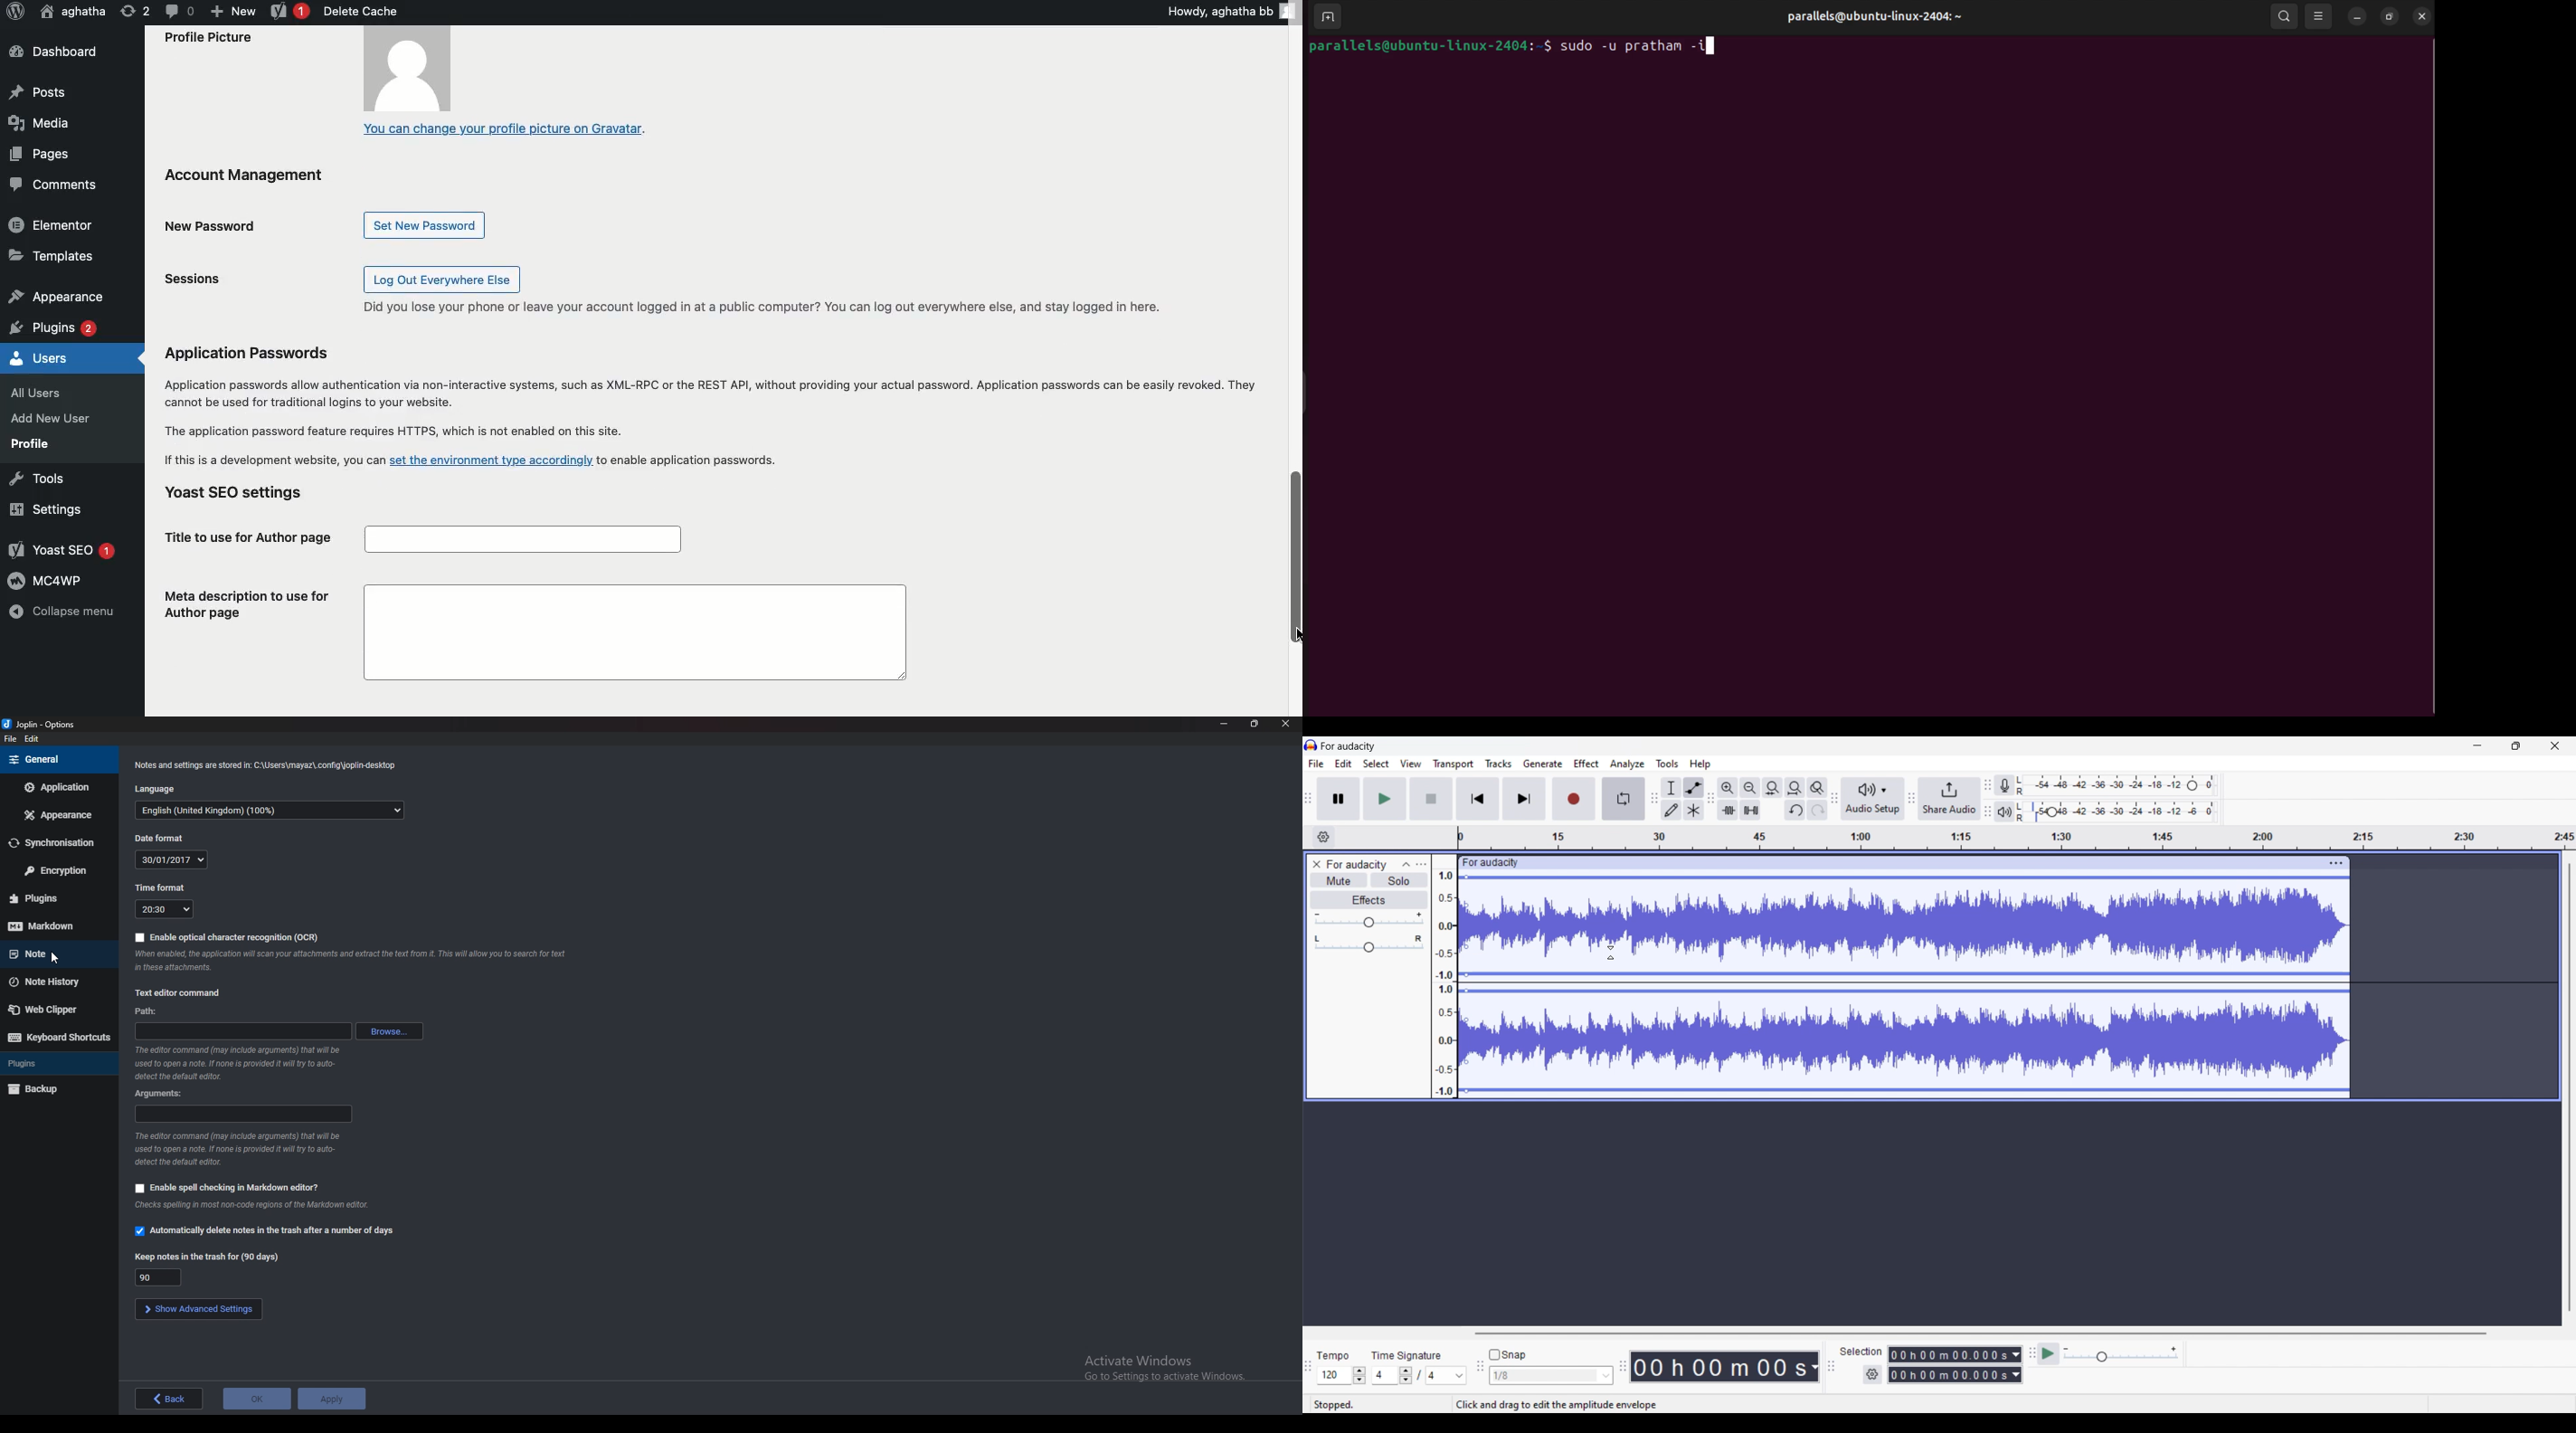  Describe the element at coordinates (56, 1088) in the screenshot. I see `Back up` at that location.